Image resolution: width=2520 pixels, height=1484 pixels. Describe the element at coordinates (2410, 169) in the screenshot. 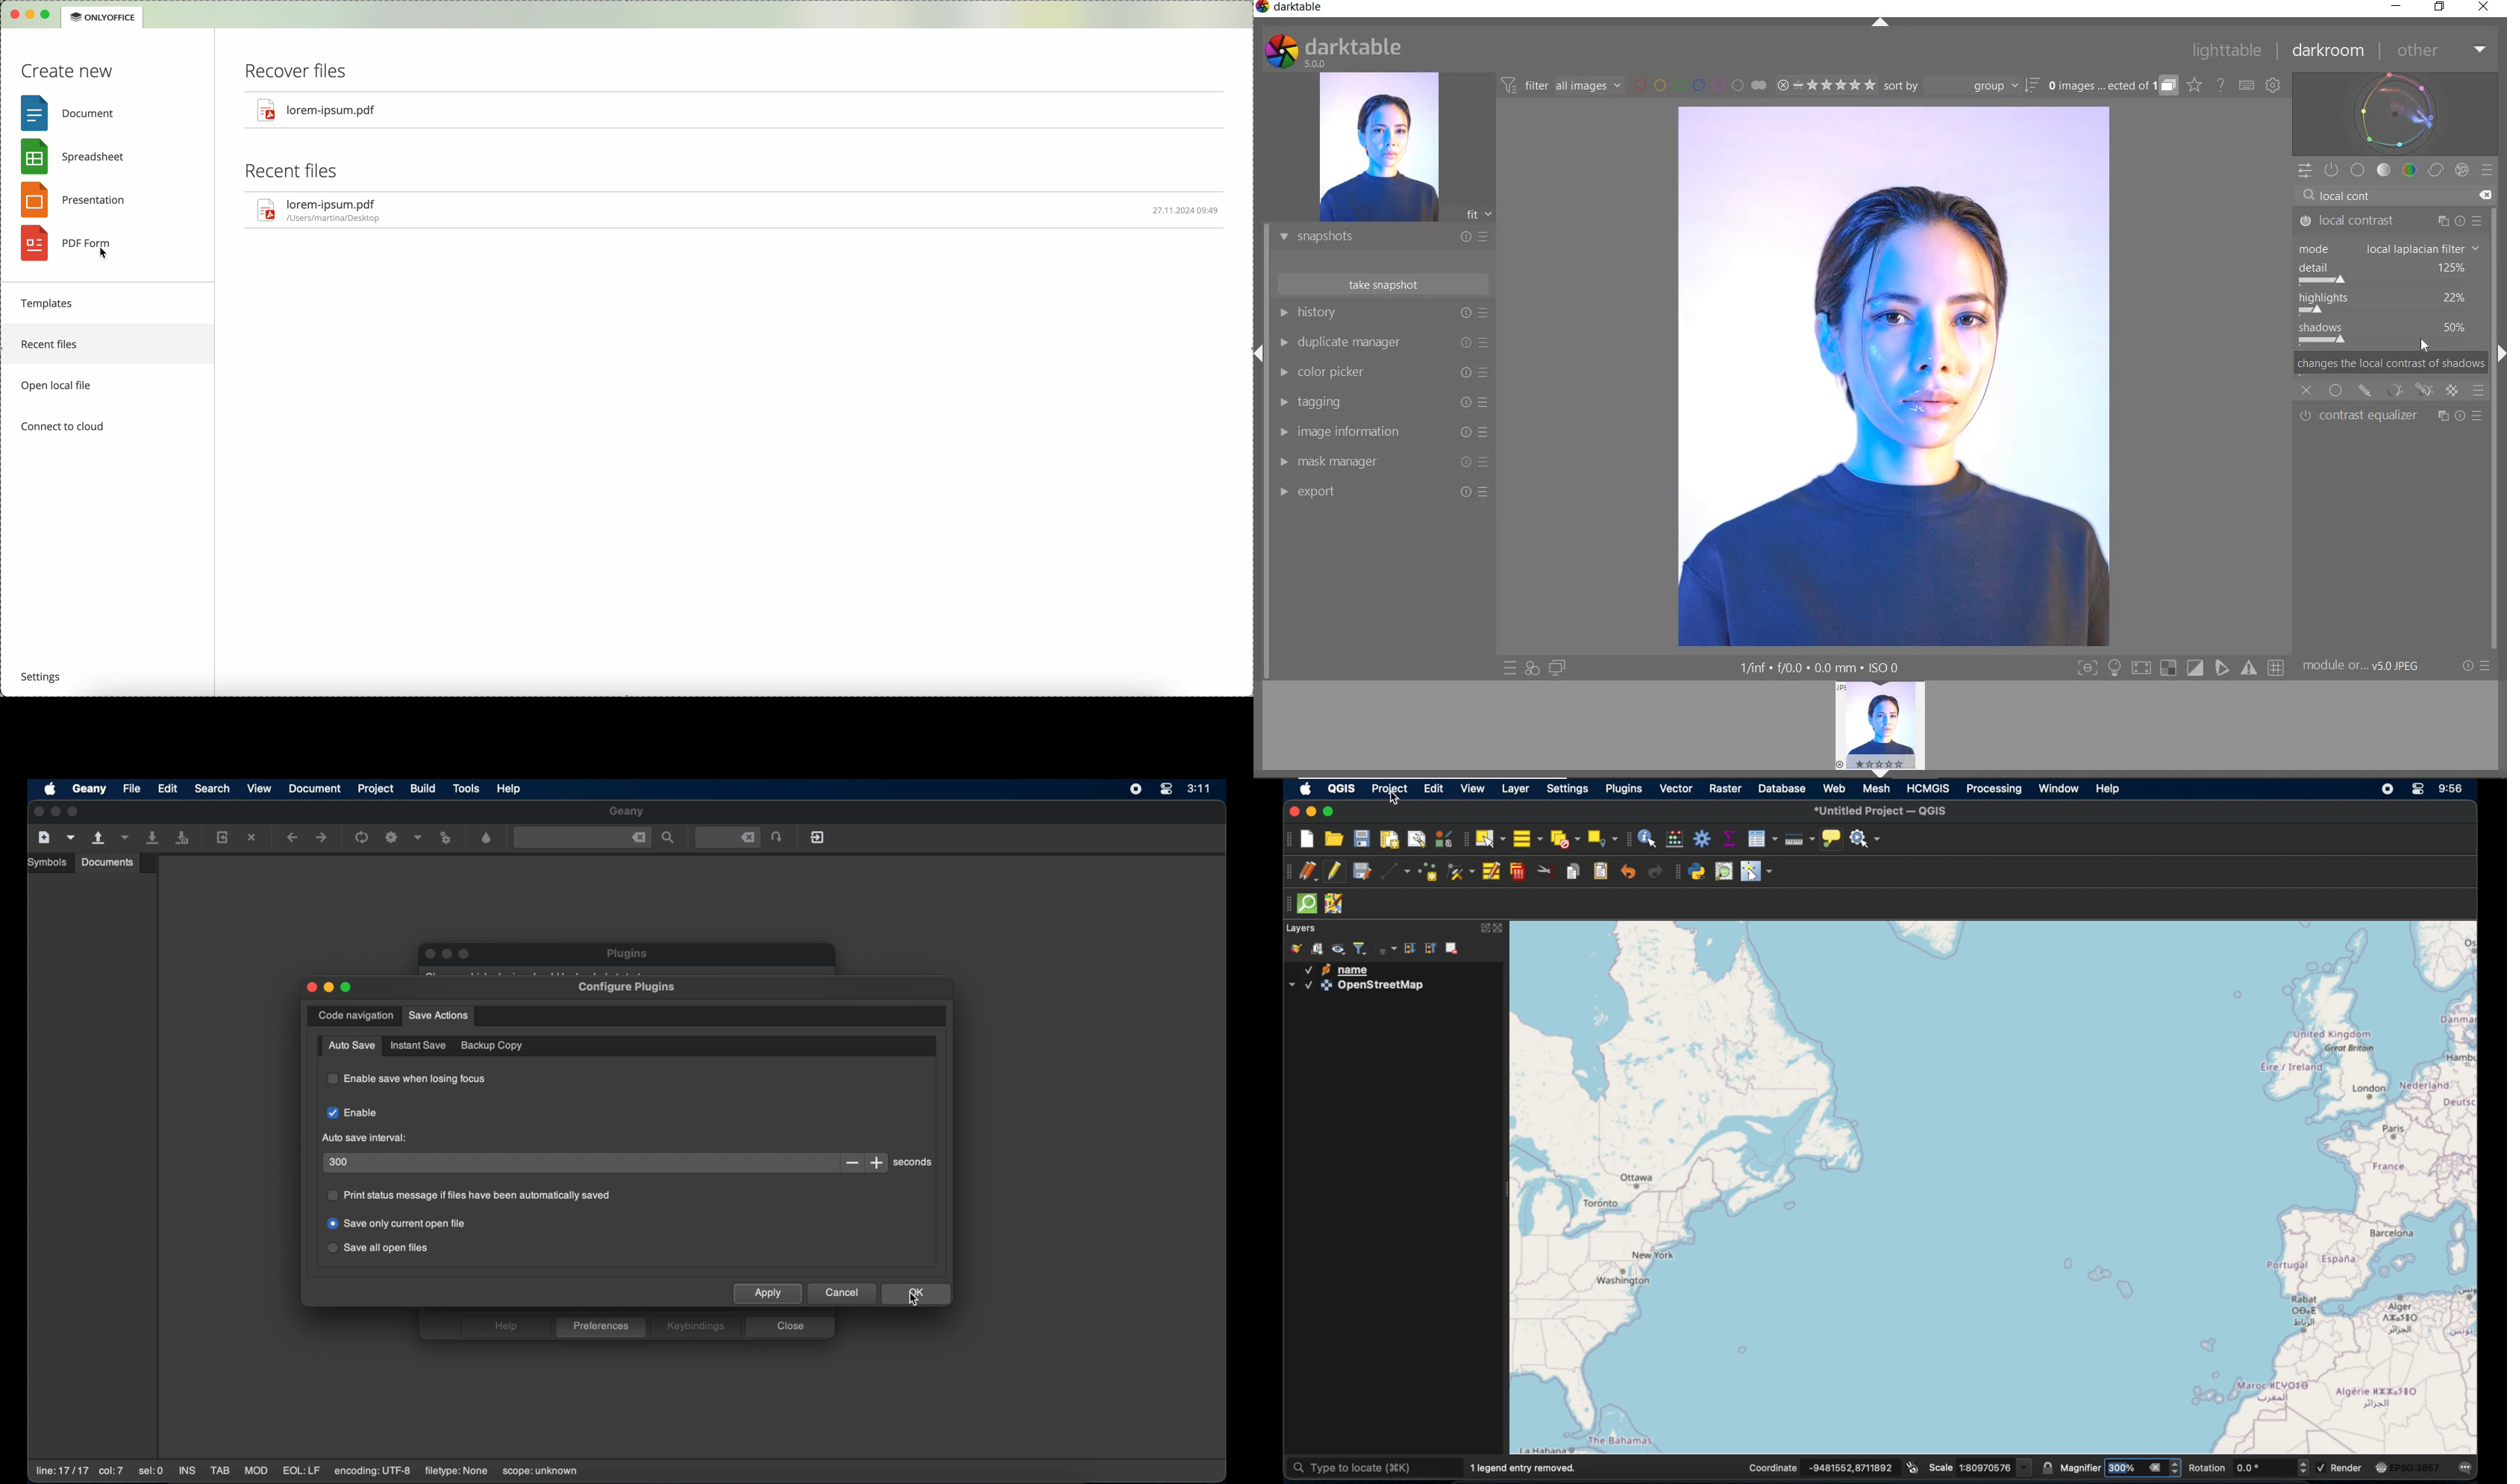

I see `COLOR` at that location.